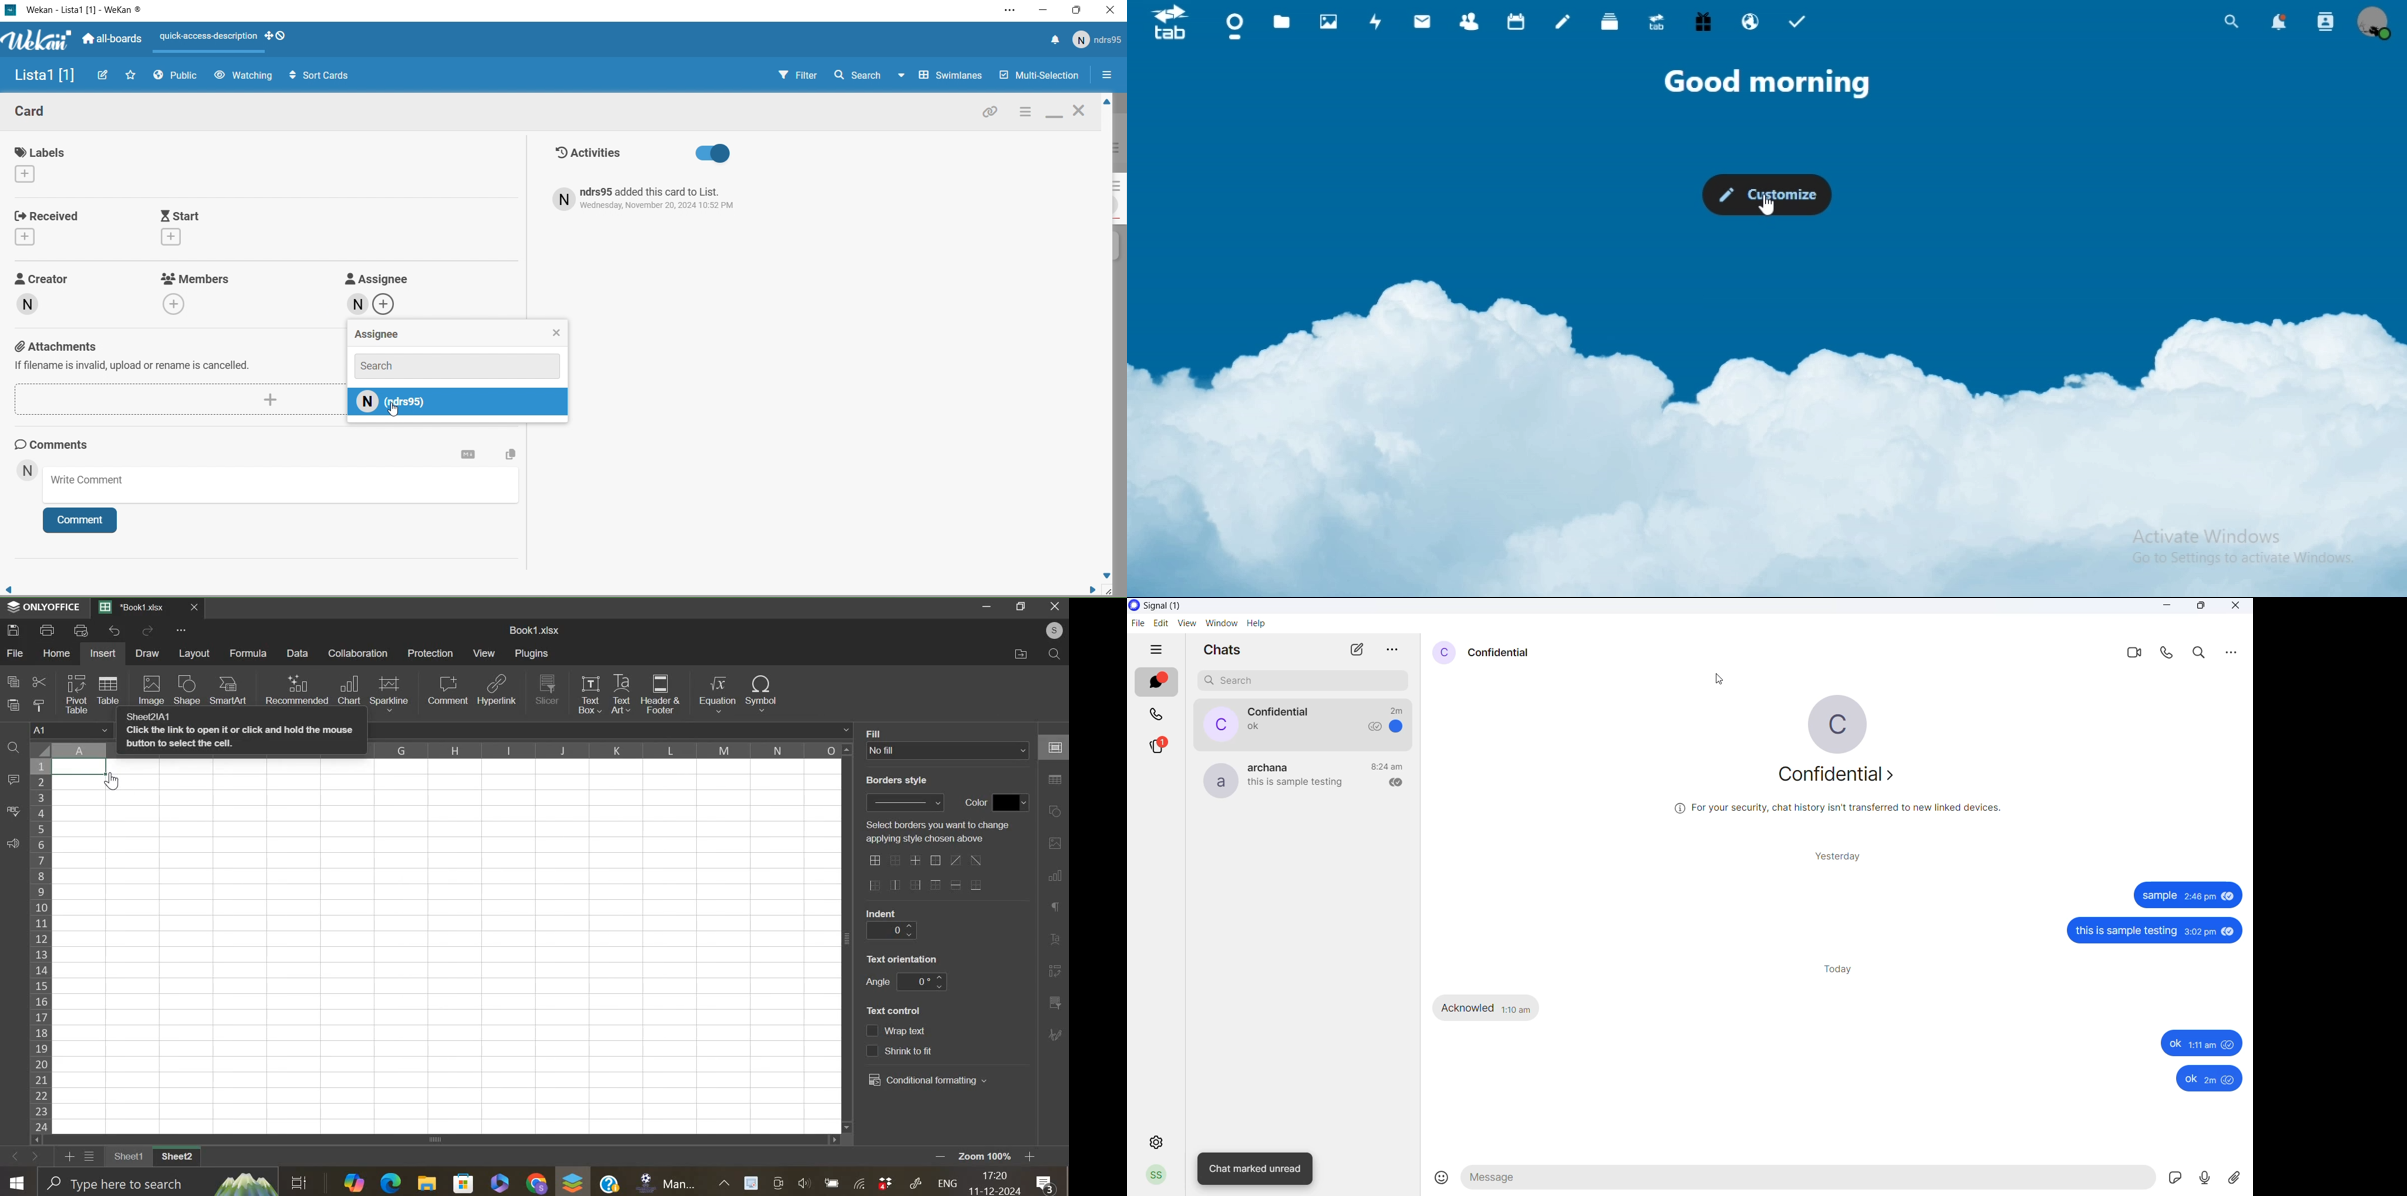 Image resolution: width=2408 pixels, height=1204 pixels. Describe the element at coordinates (717, 694) in the screenshot. I see `equation` at that location.